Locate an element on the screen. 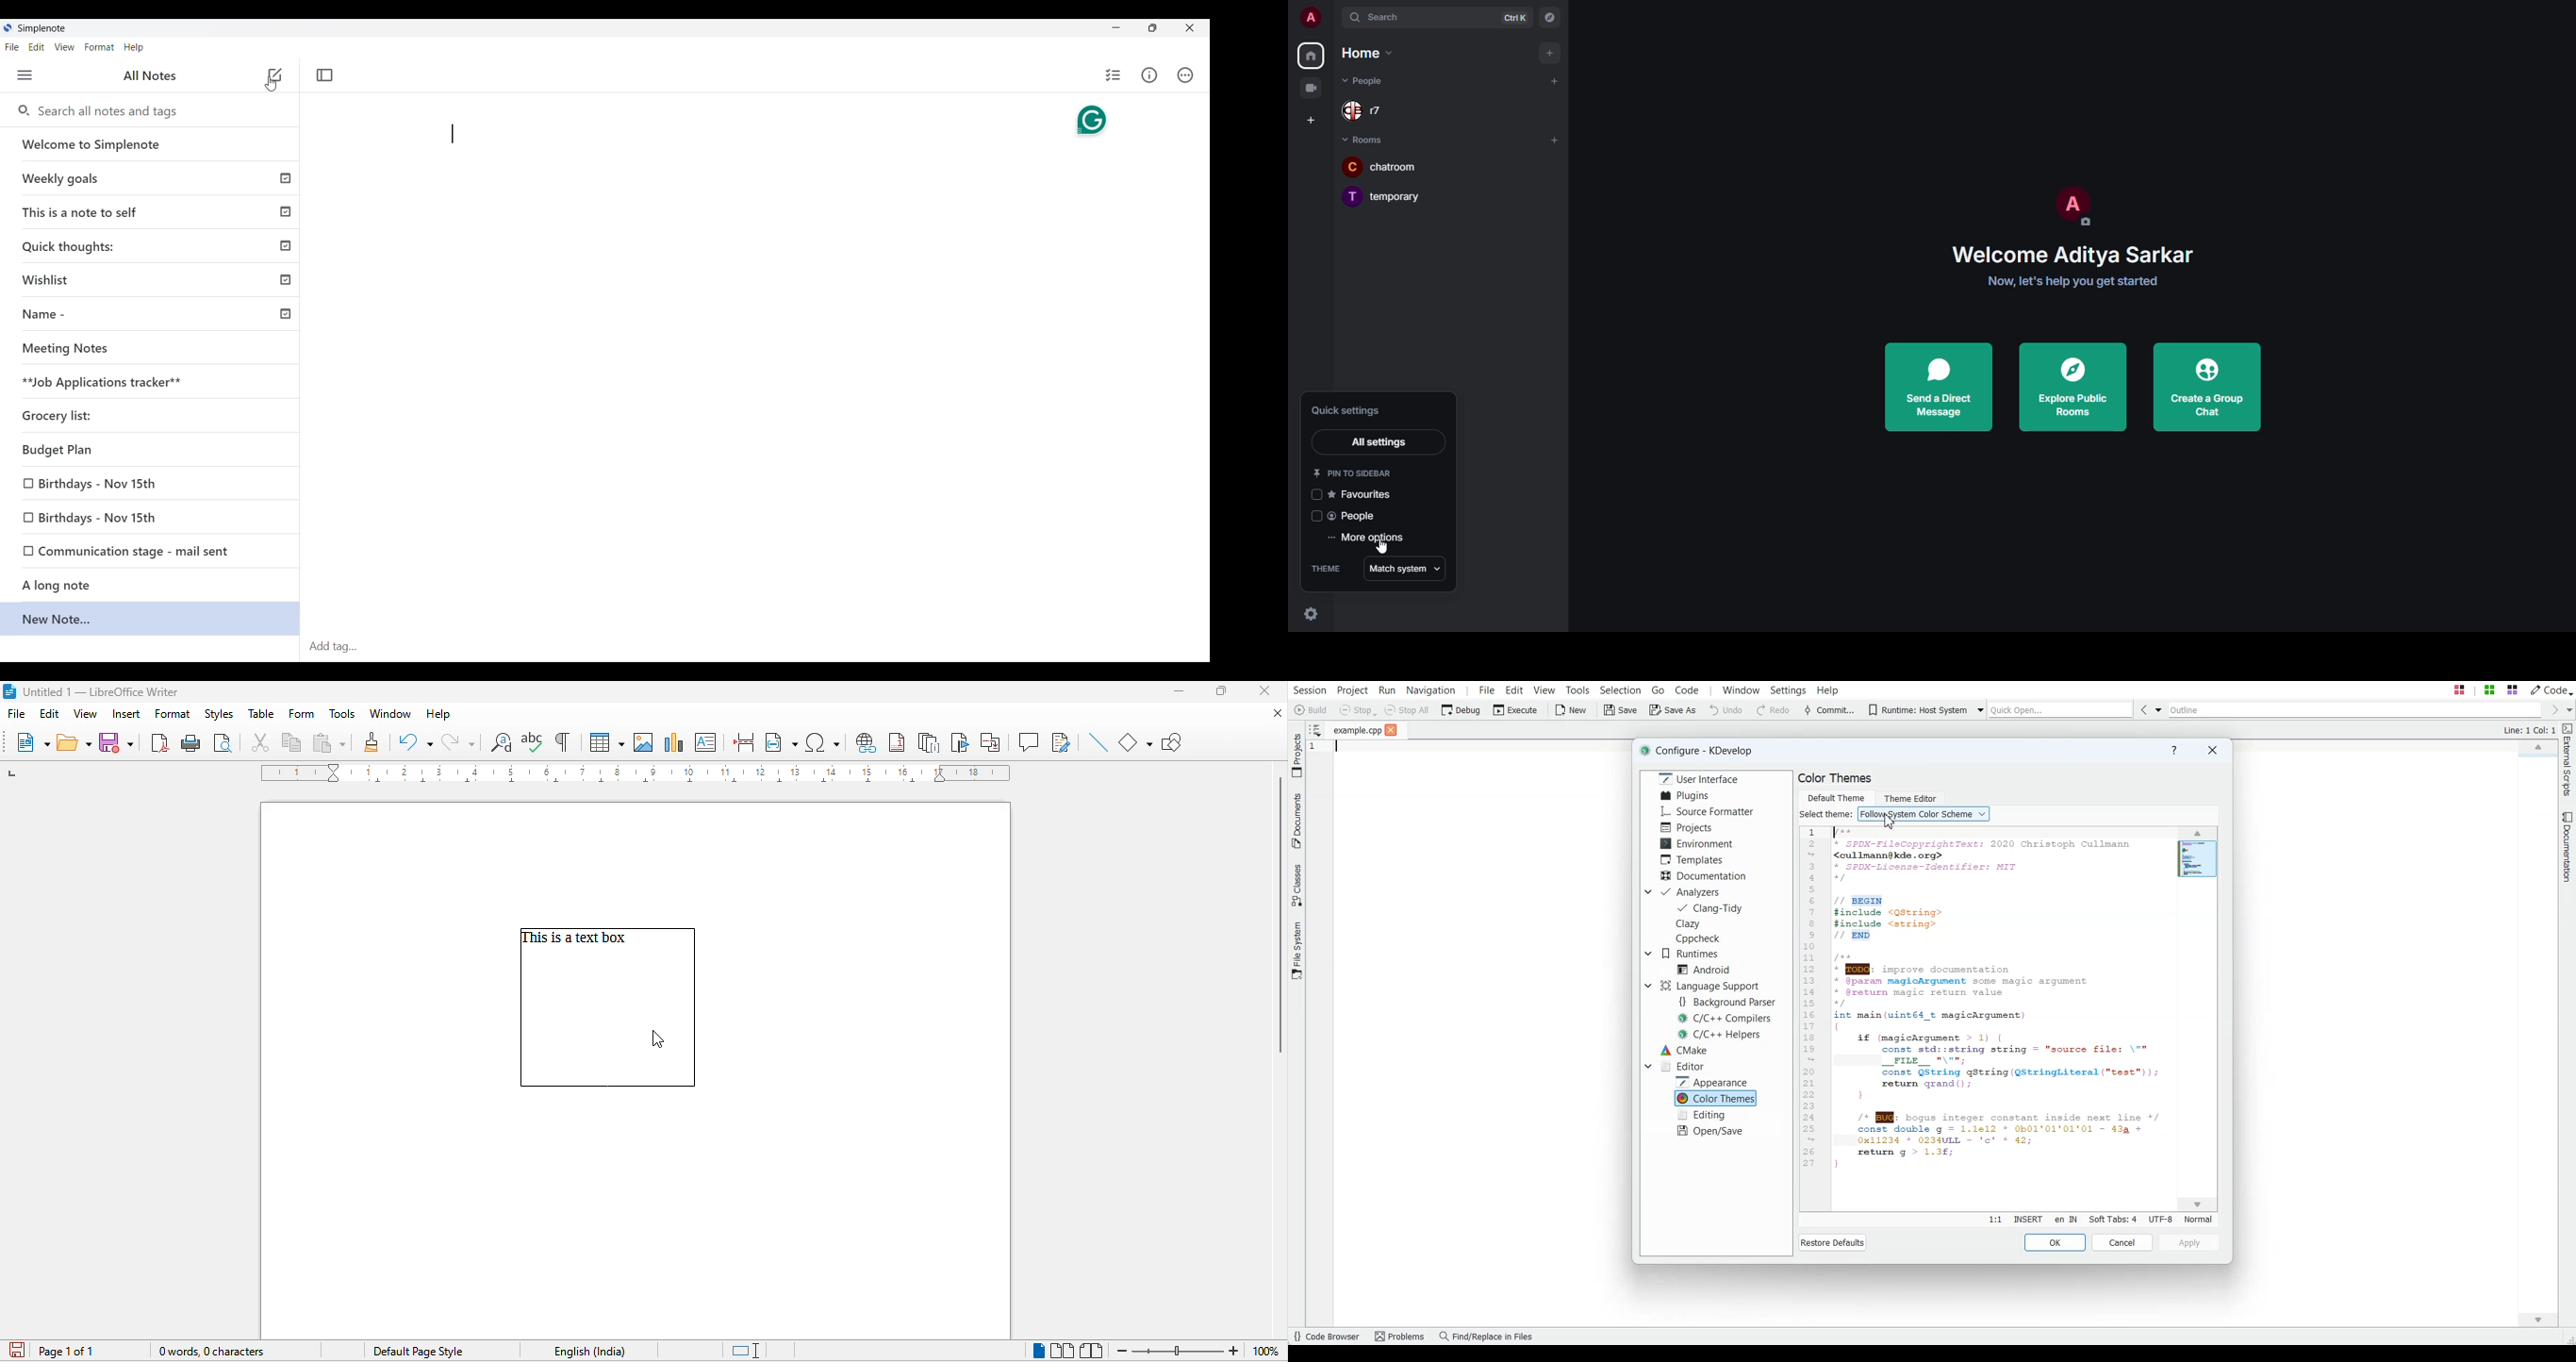  people is located at coordinates (1358, 515).